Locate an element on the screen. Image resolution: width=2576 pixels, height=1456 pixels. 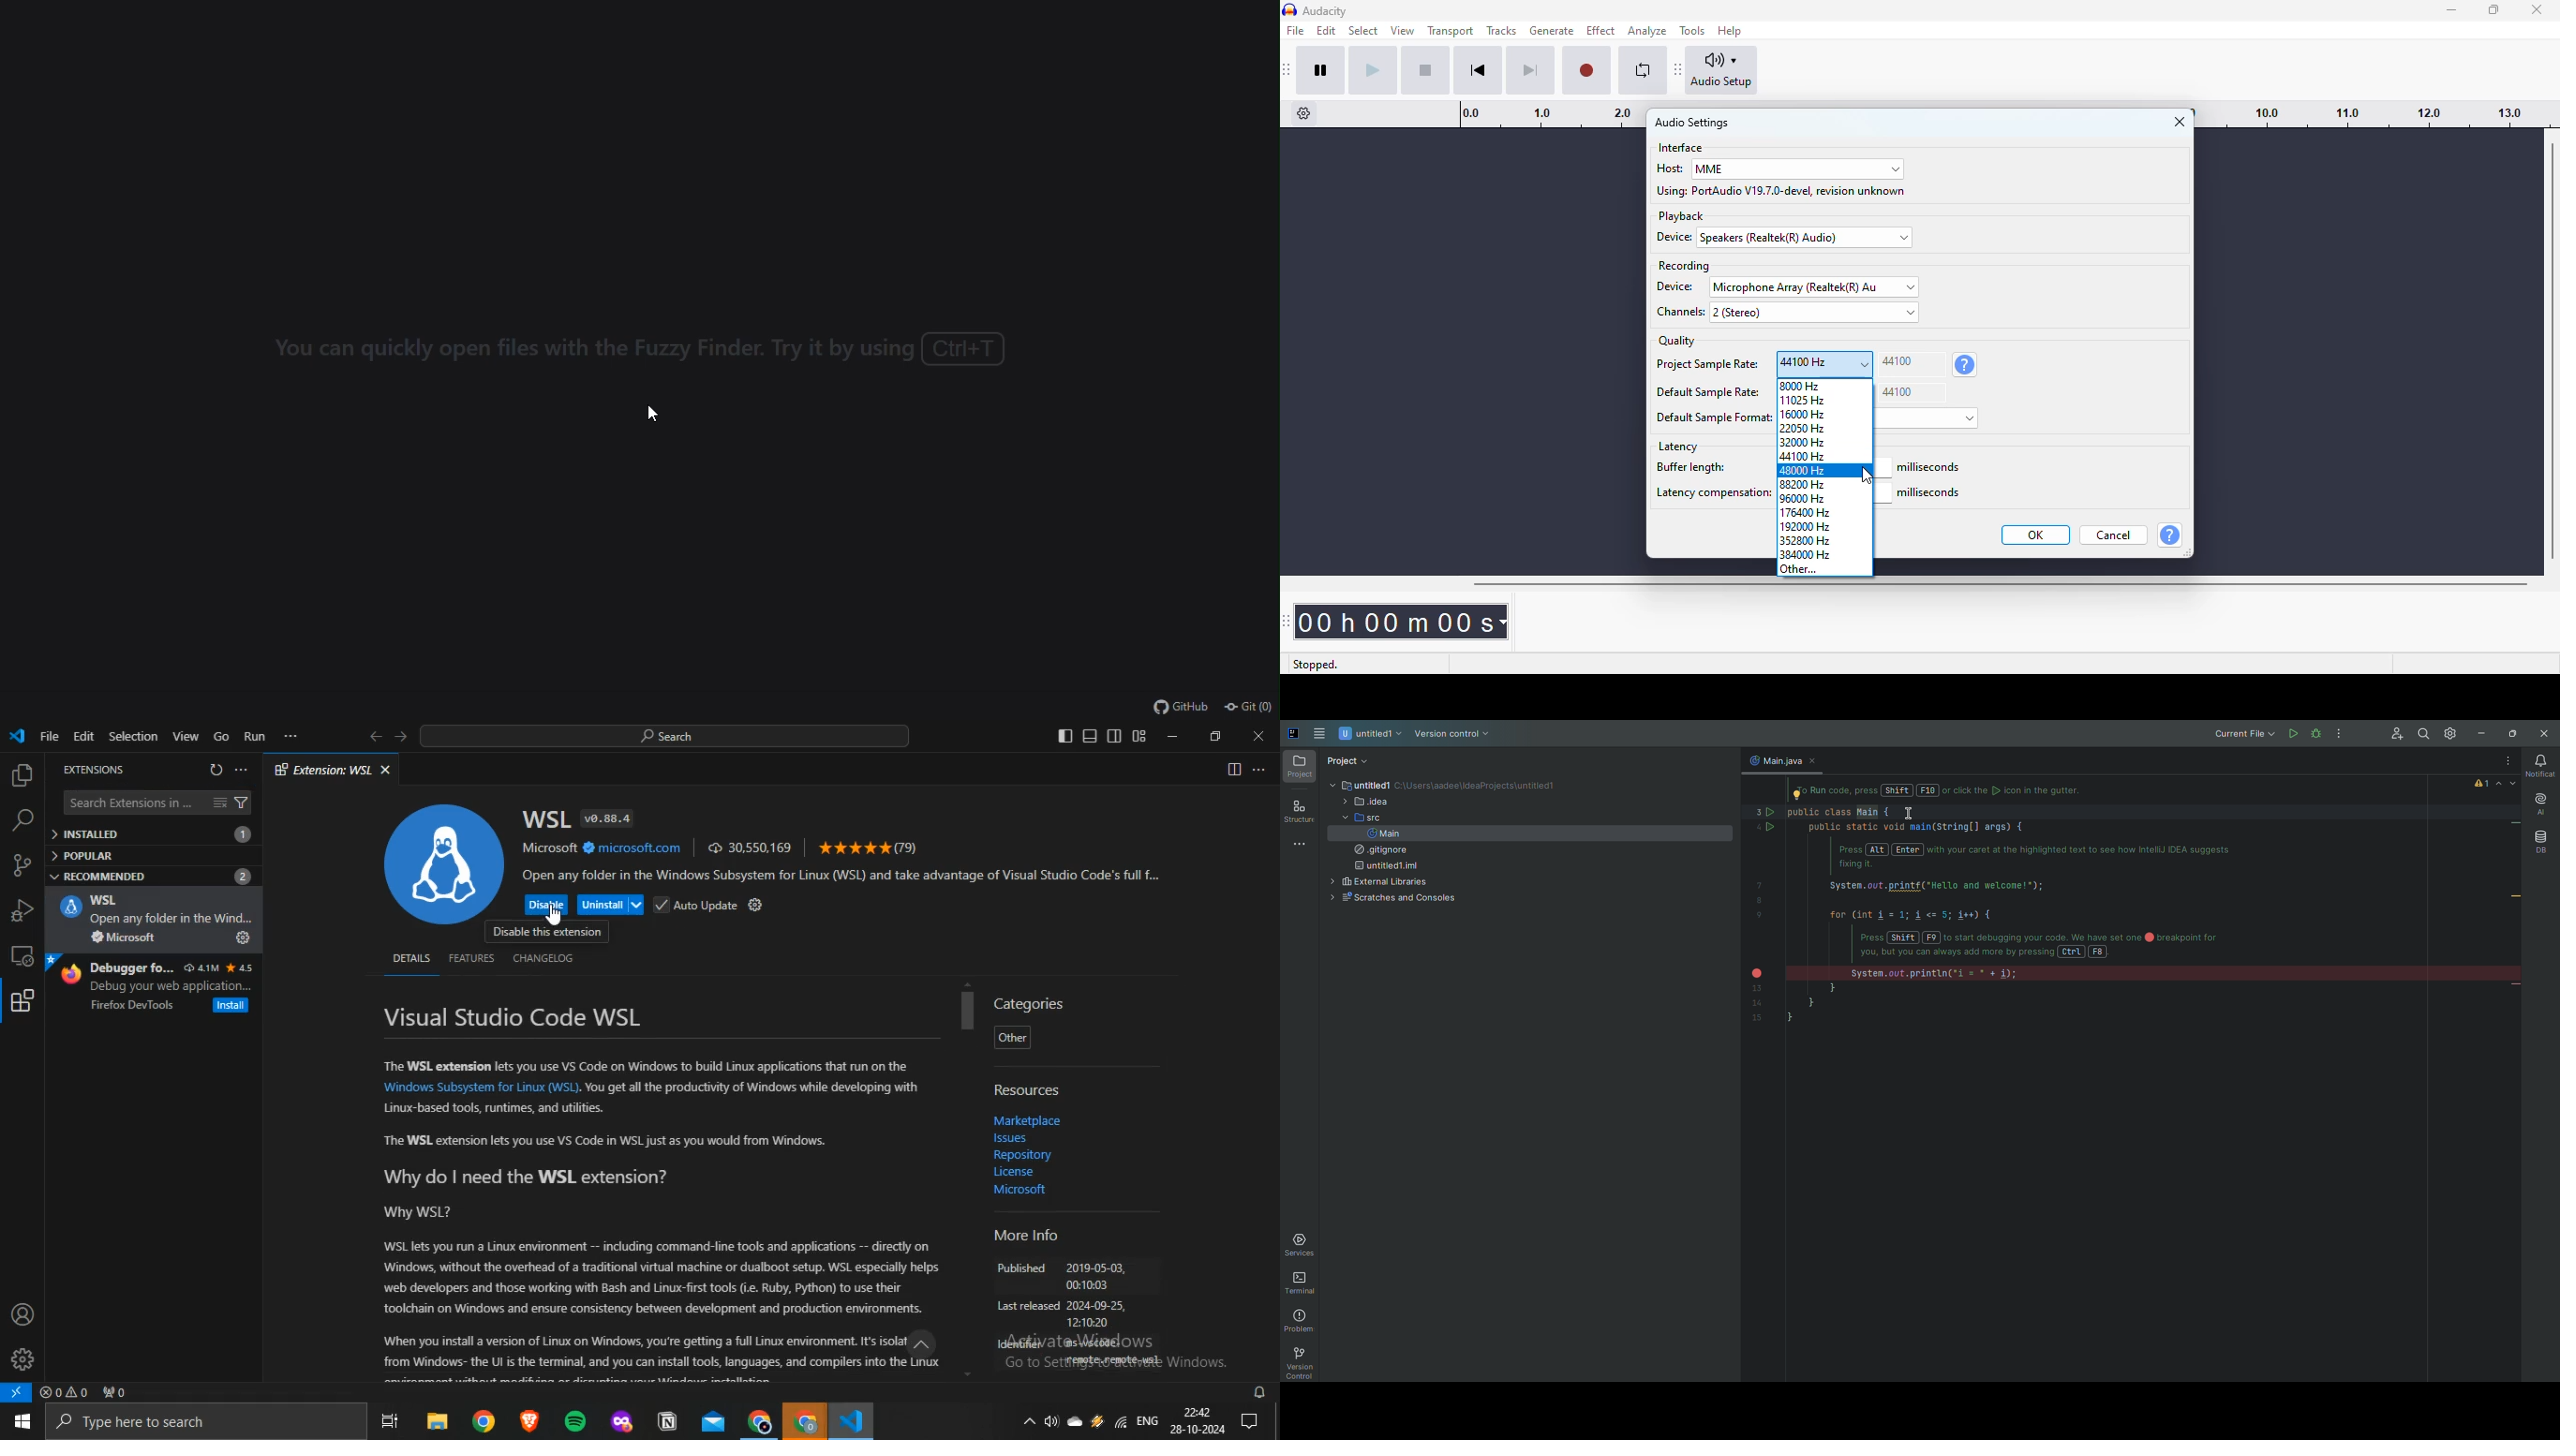
stop is located at coordinates (1425, 70).